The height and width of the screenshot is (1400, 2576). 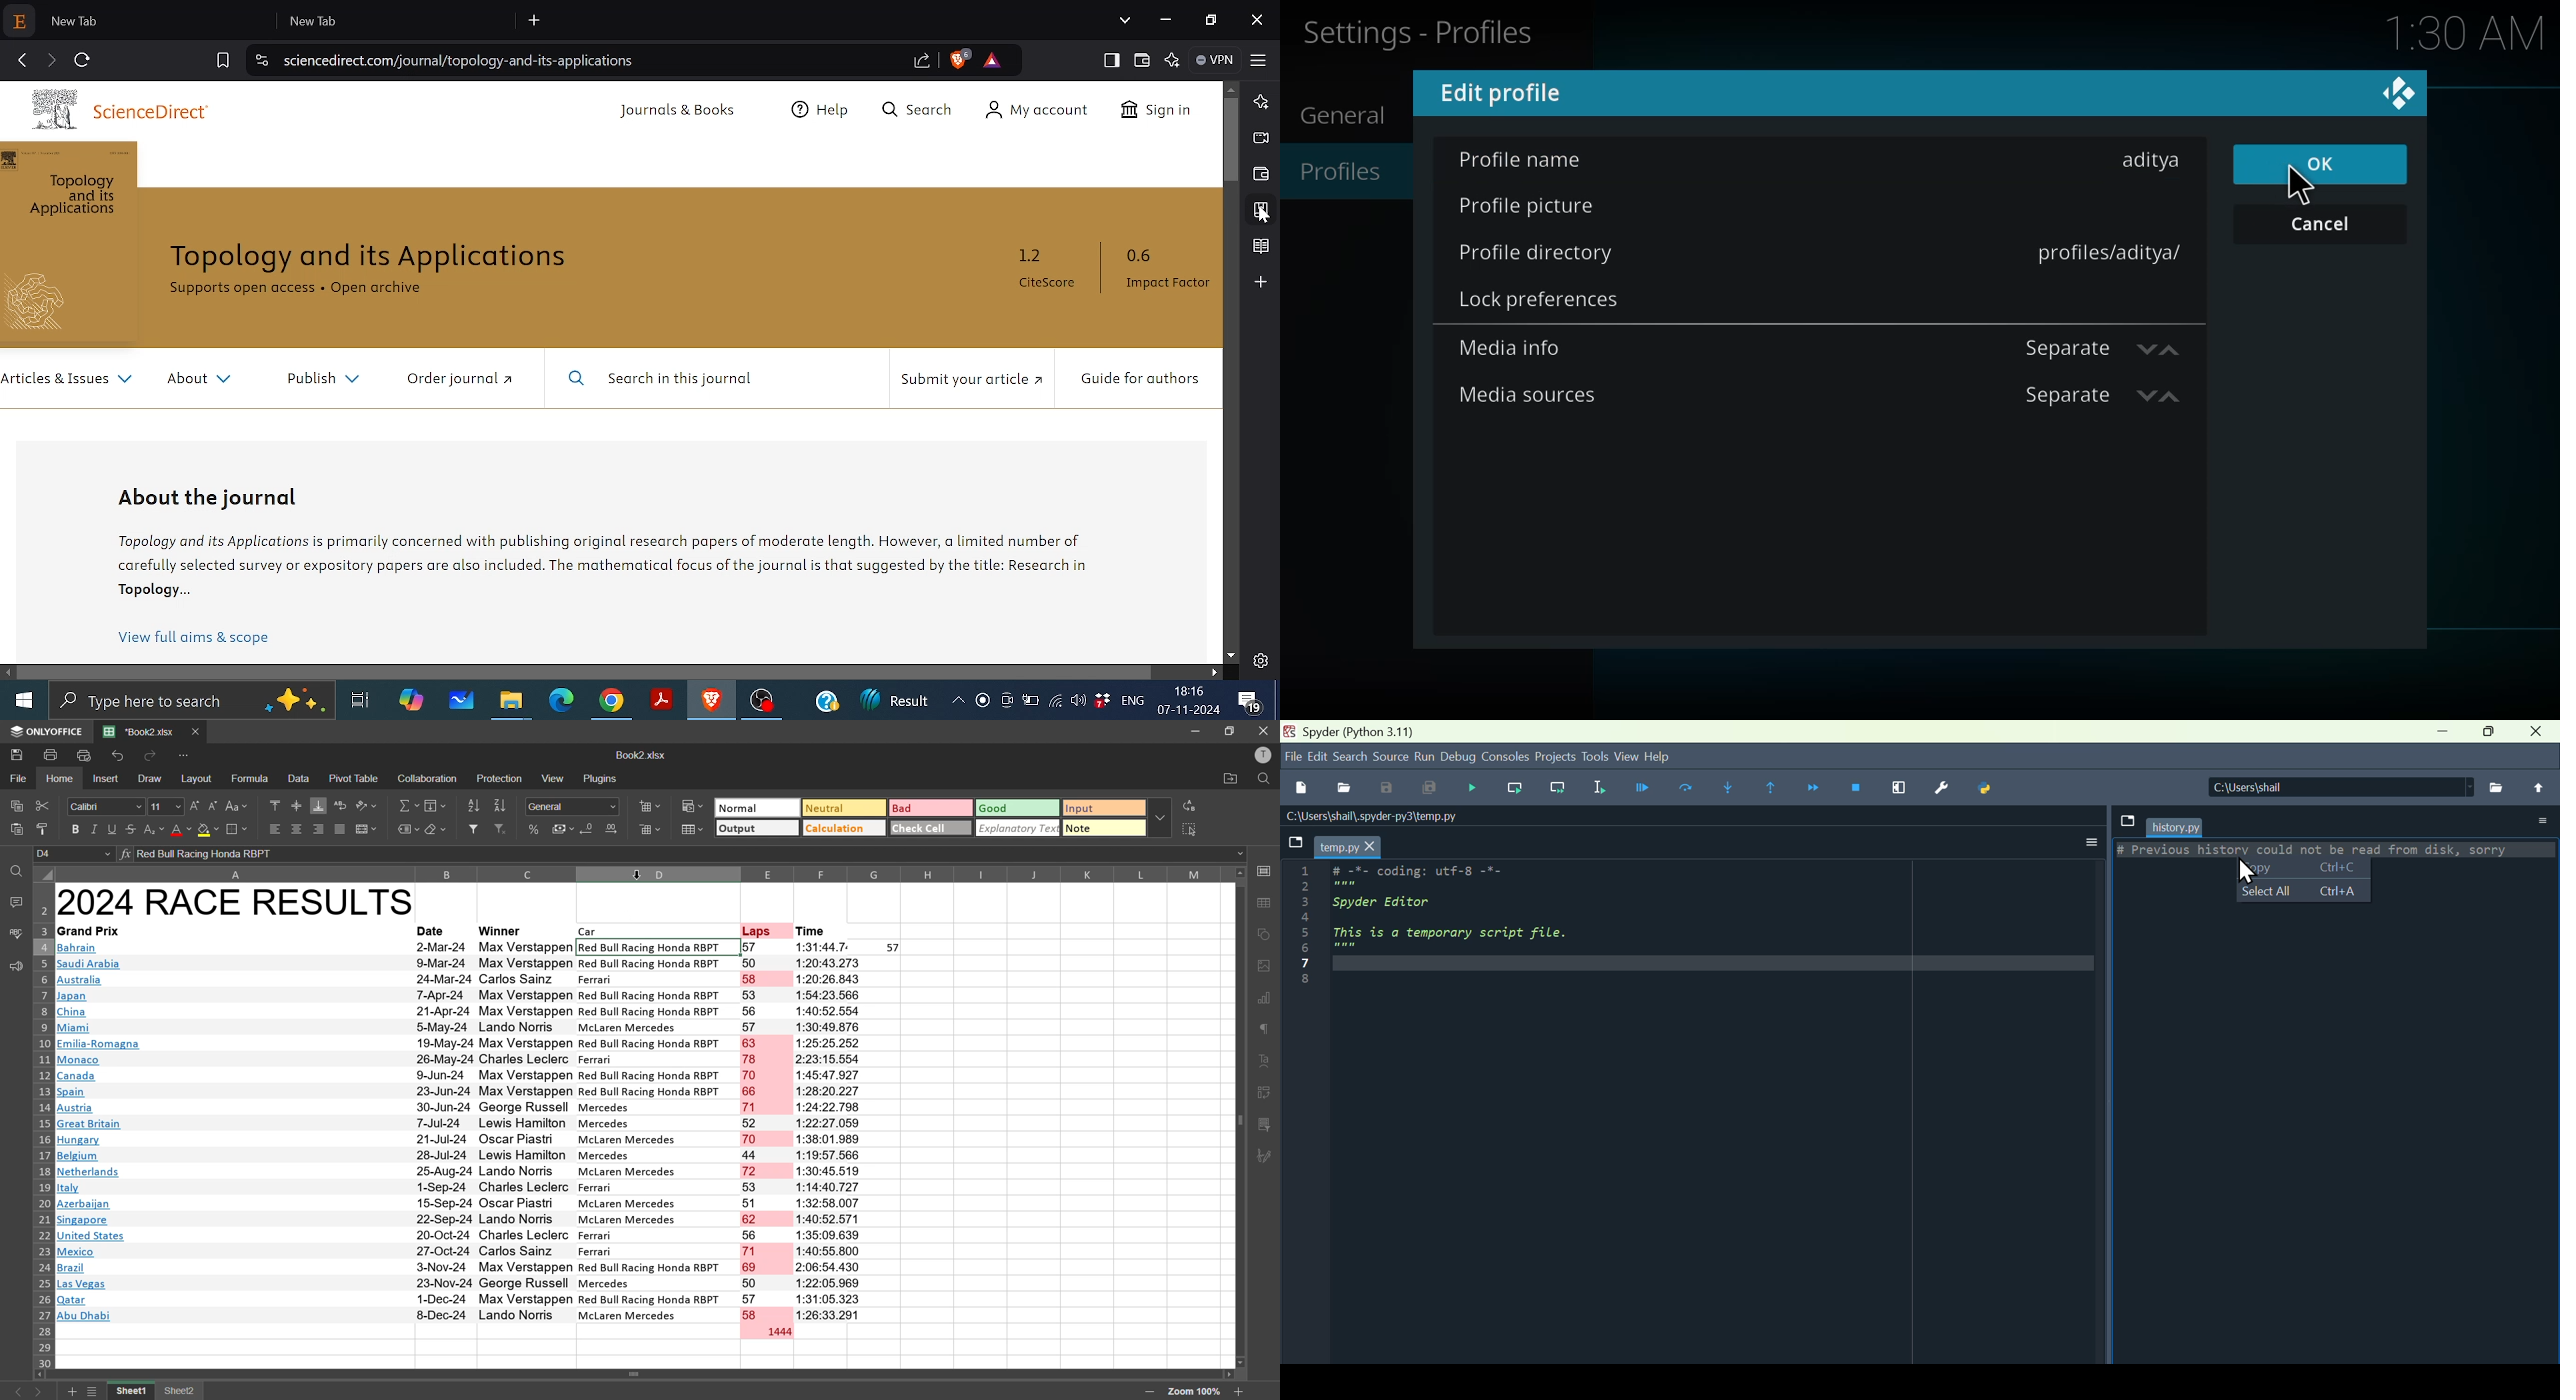 What do you see at coordinates (1262, 100) in the screenshot?
I see `Leo ` at bounding box center [1262, 100].